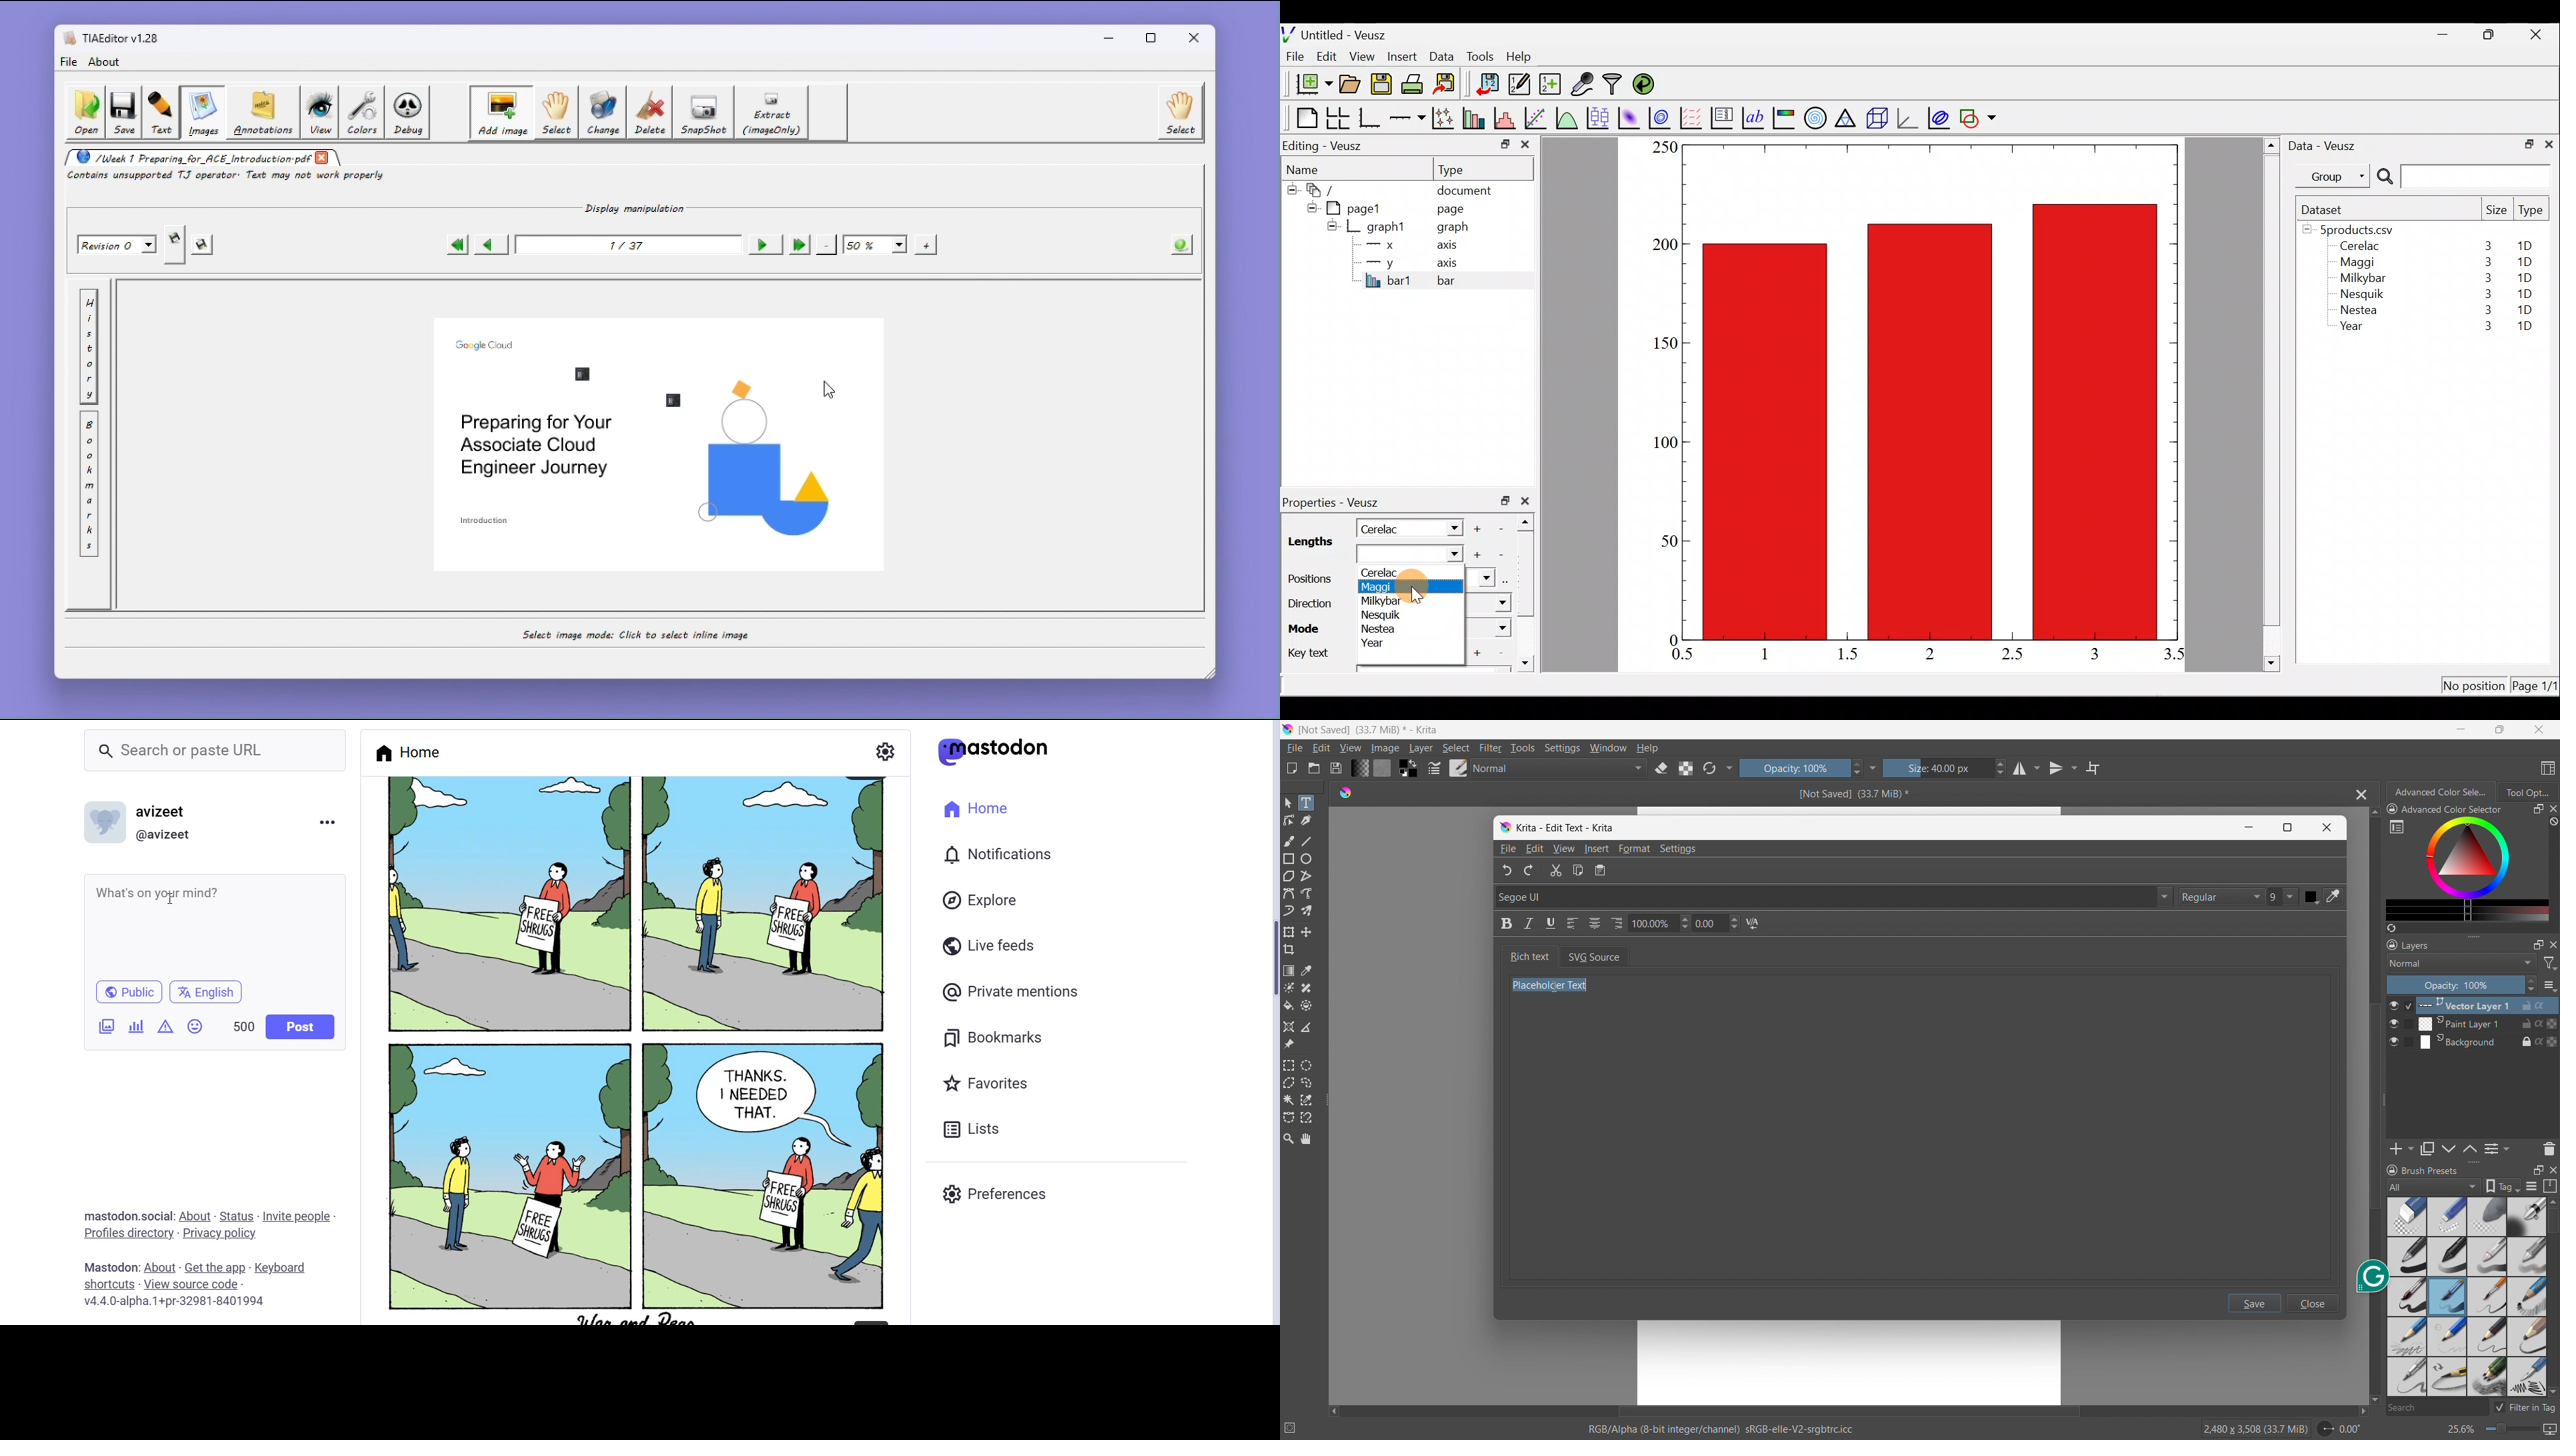 Image resolution: width=2576 pixels, height=1456 pixels. I want to click on brush type, so click(2435, 1186).